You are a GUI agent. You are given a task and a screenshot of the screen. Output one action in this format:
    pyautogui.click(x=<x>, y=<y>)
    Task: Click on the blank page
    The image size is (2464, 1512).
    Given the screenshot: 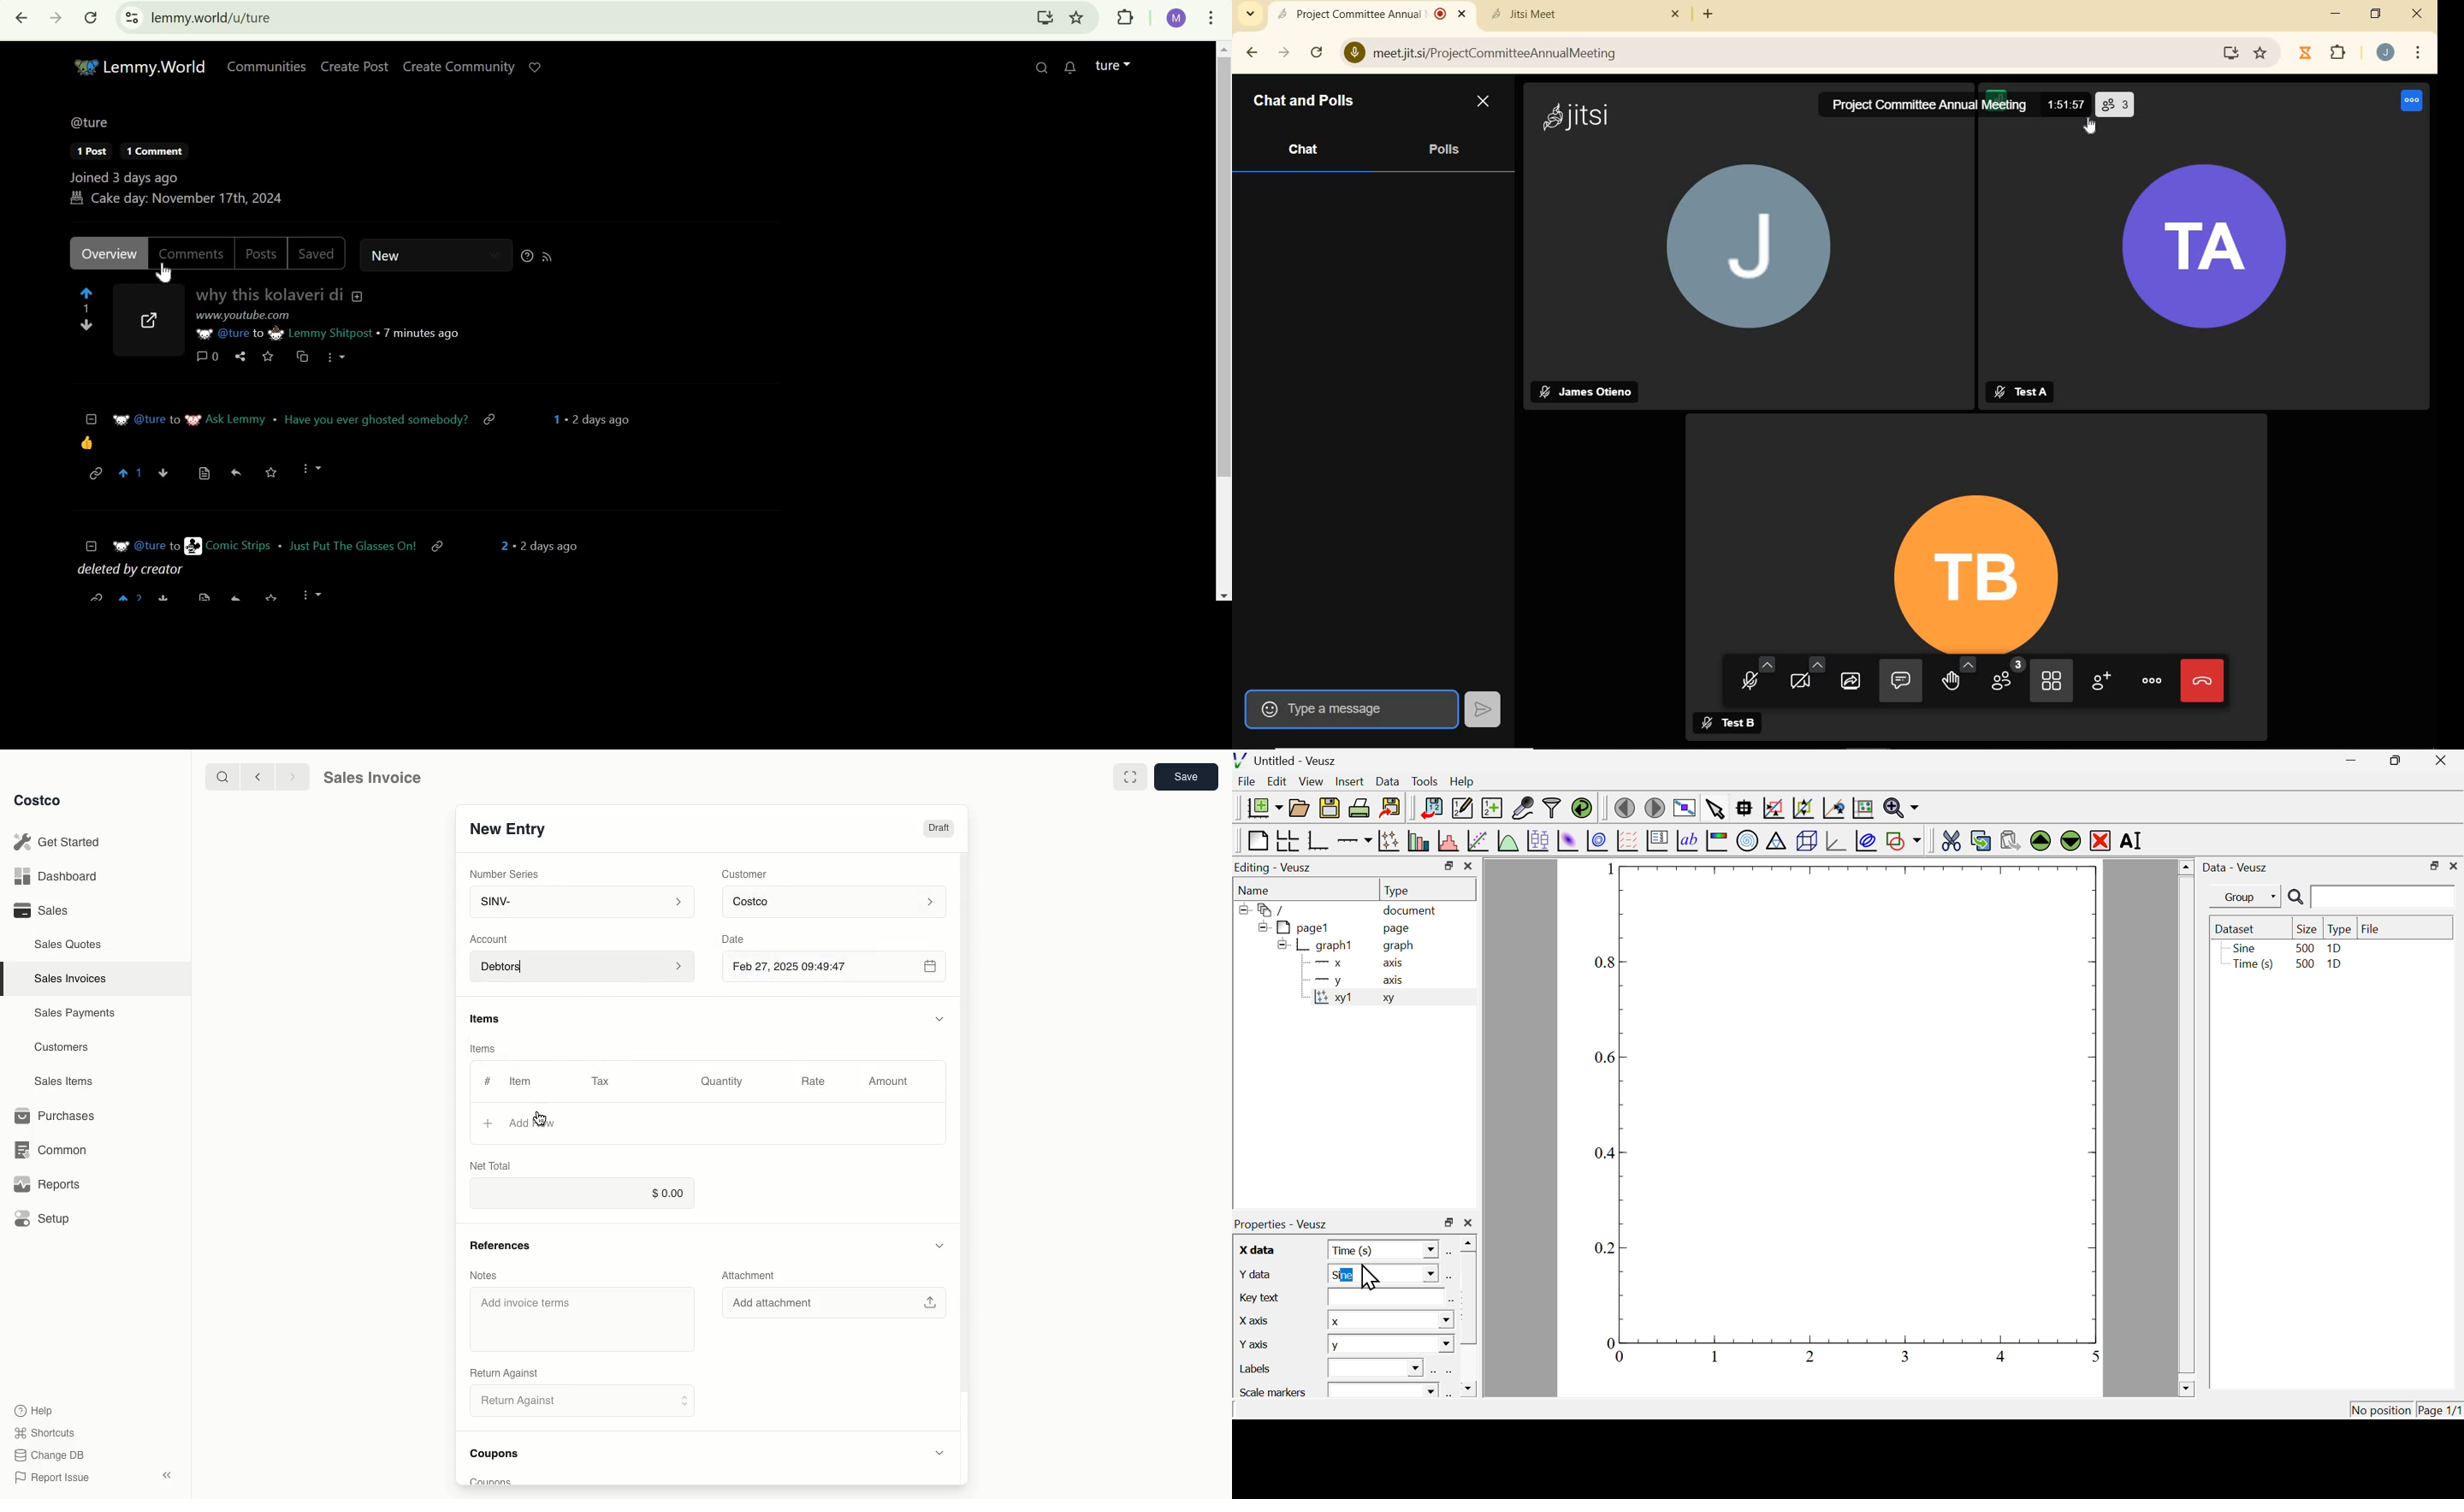 What is the action you would take?
    pyautogui.click(x=1256, y=841)
    